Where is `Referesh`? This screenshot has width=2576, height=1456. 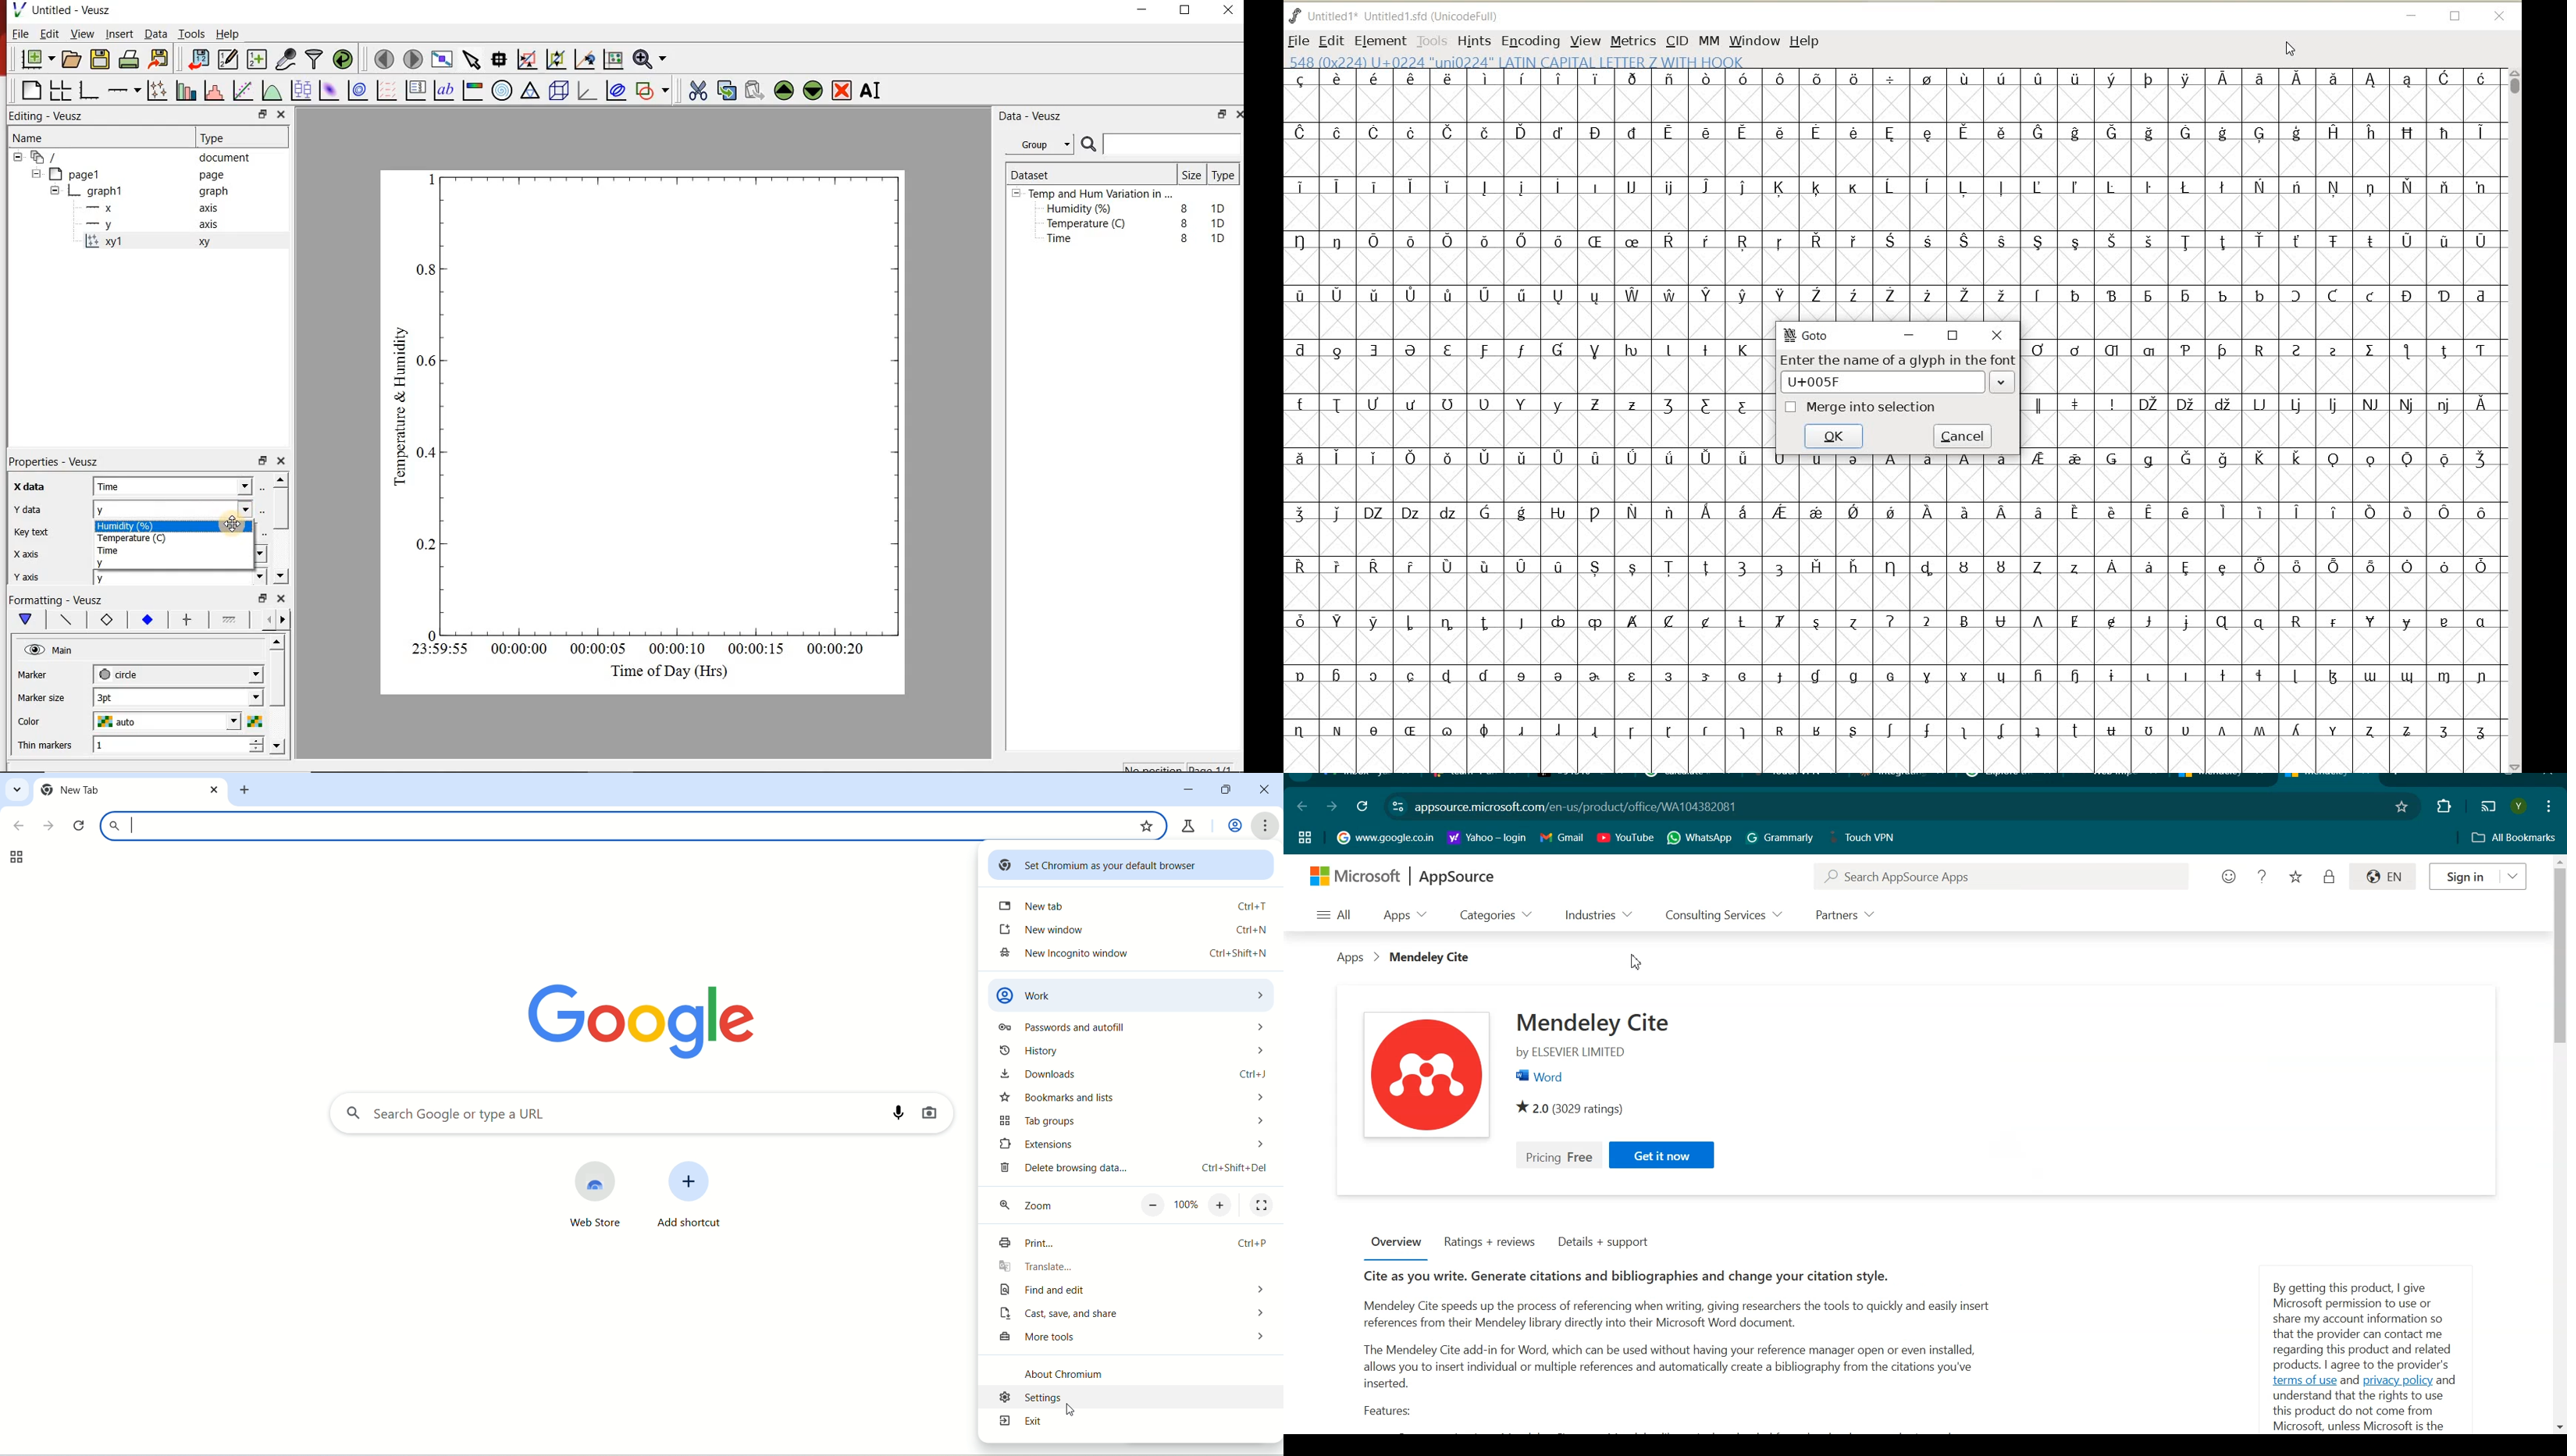
Referesh is located at coordinates (1361, 807).